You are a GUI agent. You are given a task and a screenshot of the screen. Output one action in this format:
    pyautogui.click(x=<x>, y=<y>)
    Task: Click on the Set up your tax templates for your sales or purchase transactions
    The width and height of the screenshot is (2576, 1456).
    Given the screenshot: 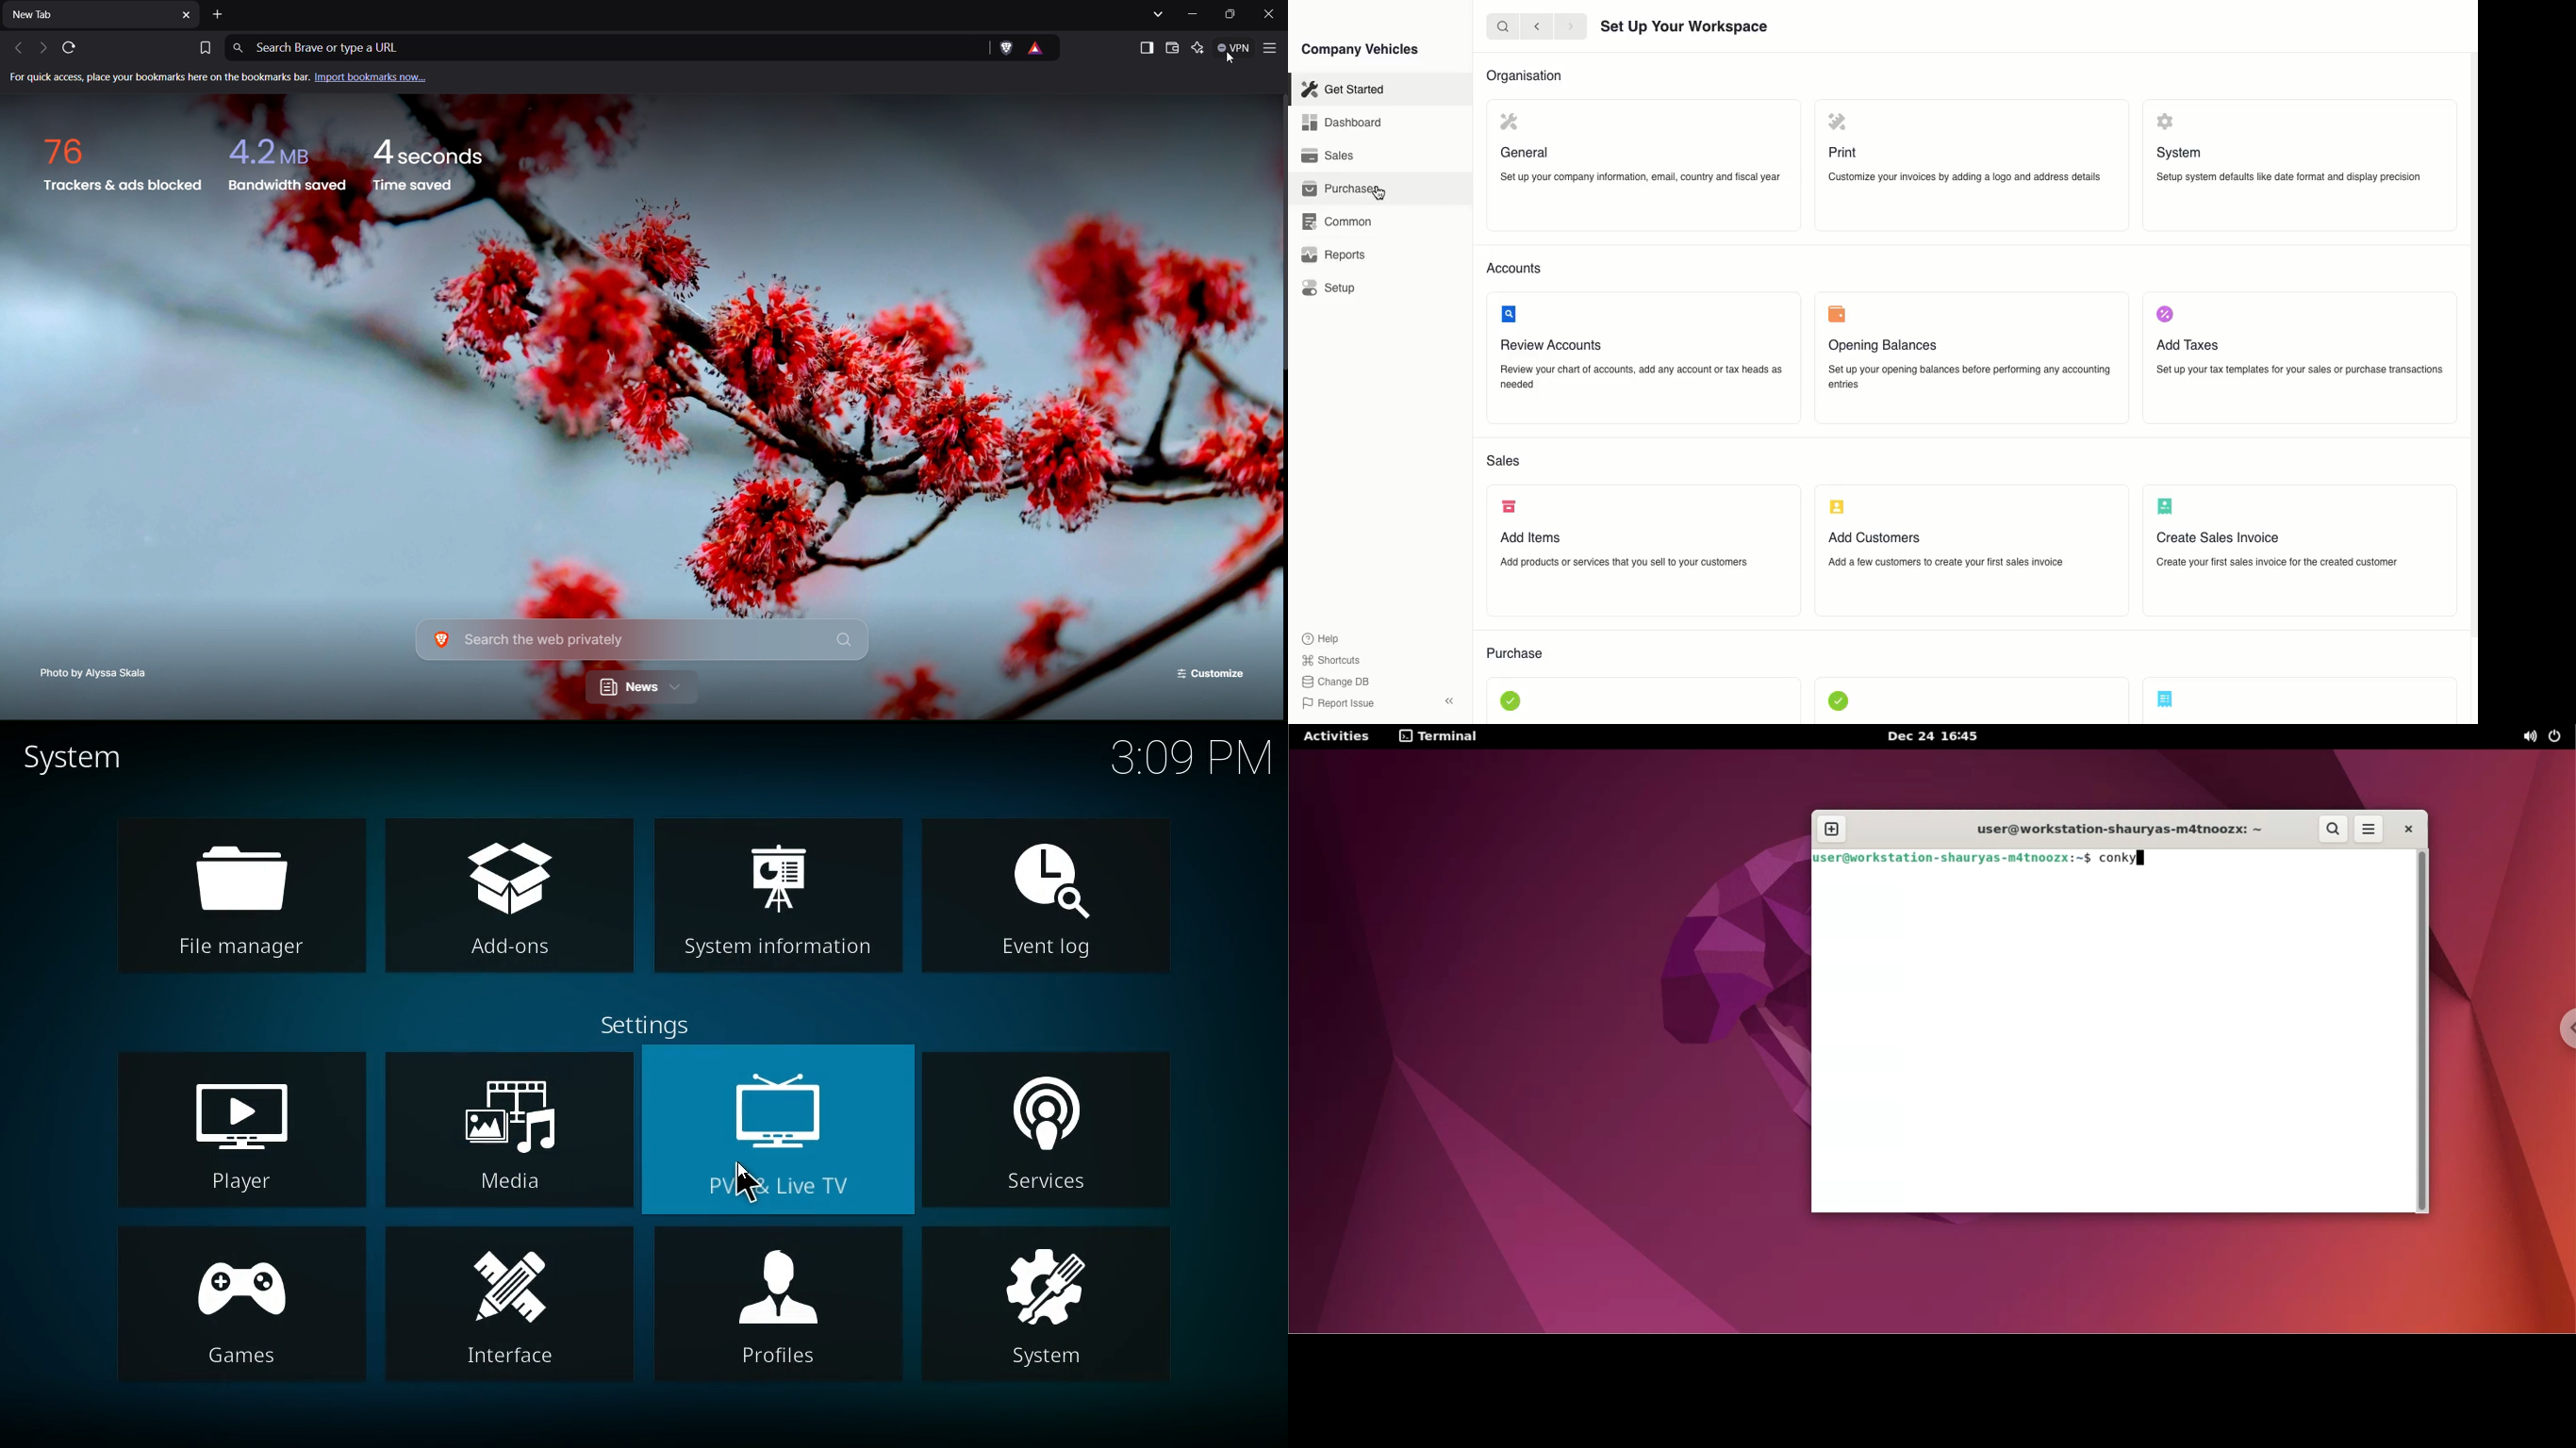 What is the action you would take?
    pyautogui.click(x=2300, y=369)
    